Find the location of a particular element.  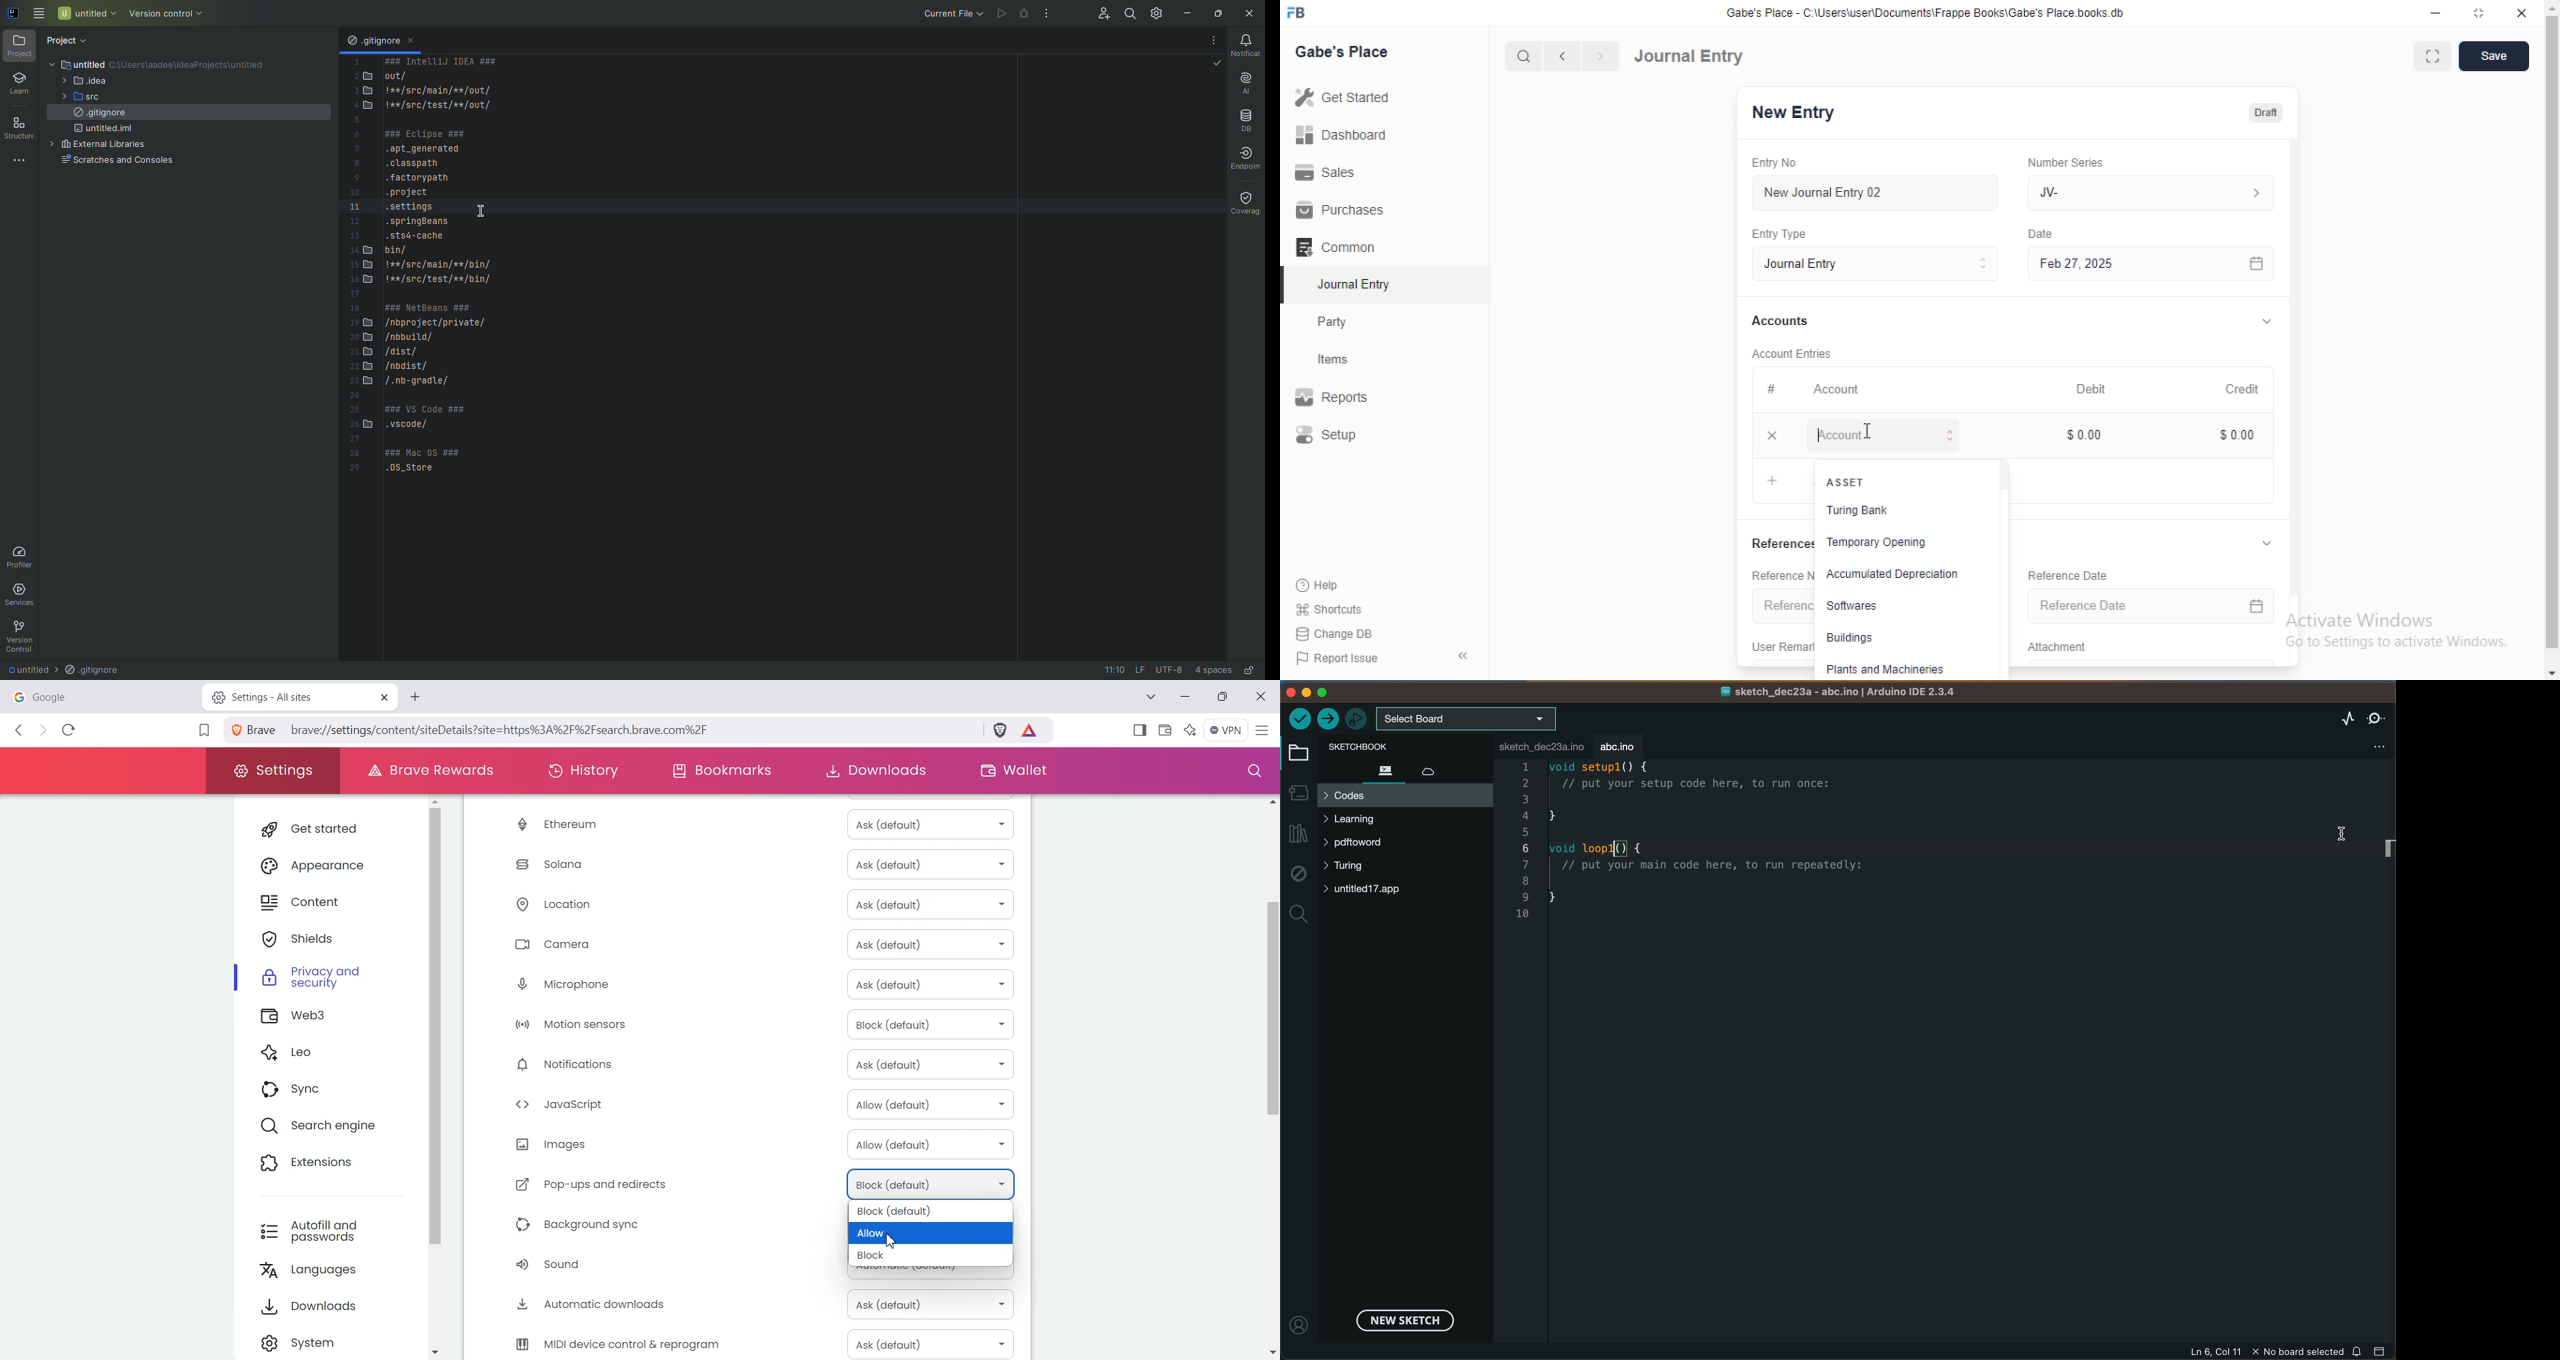

Full screen is located at coordinates (2474, 13).